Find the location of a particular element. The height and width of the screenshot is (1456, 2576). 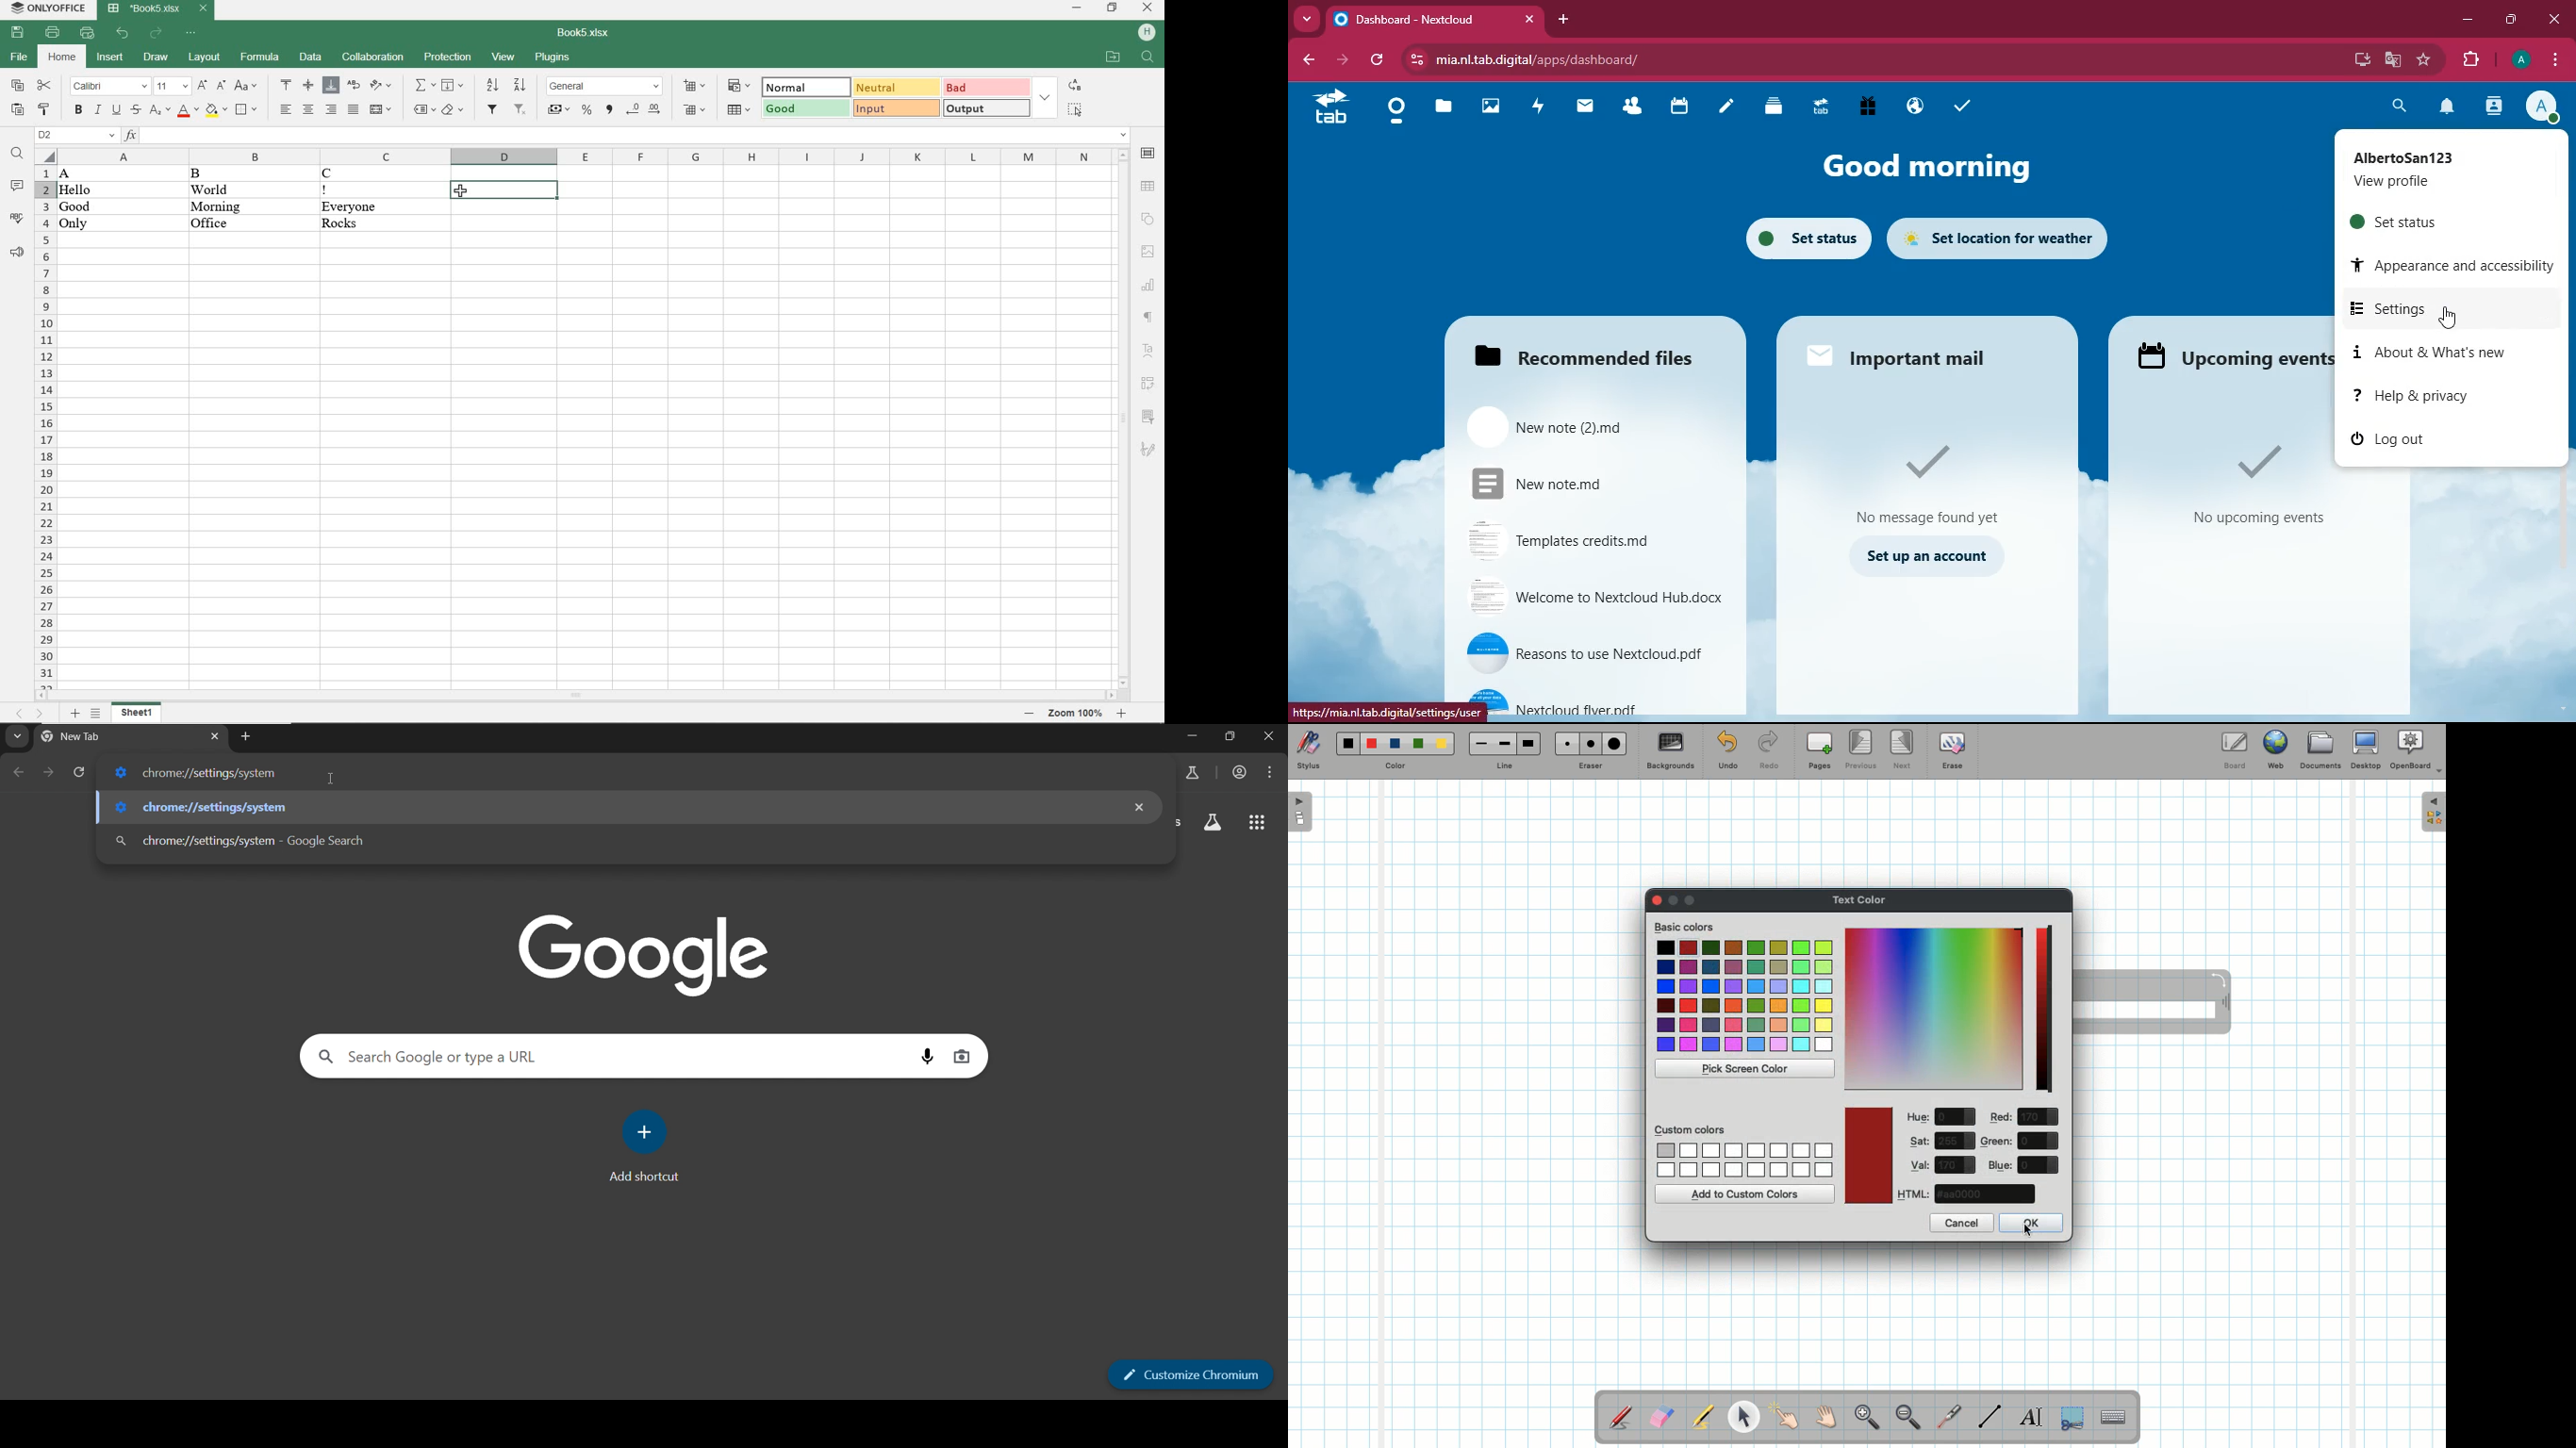

search tab is located at coordinates (14, 739).